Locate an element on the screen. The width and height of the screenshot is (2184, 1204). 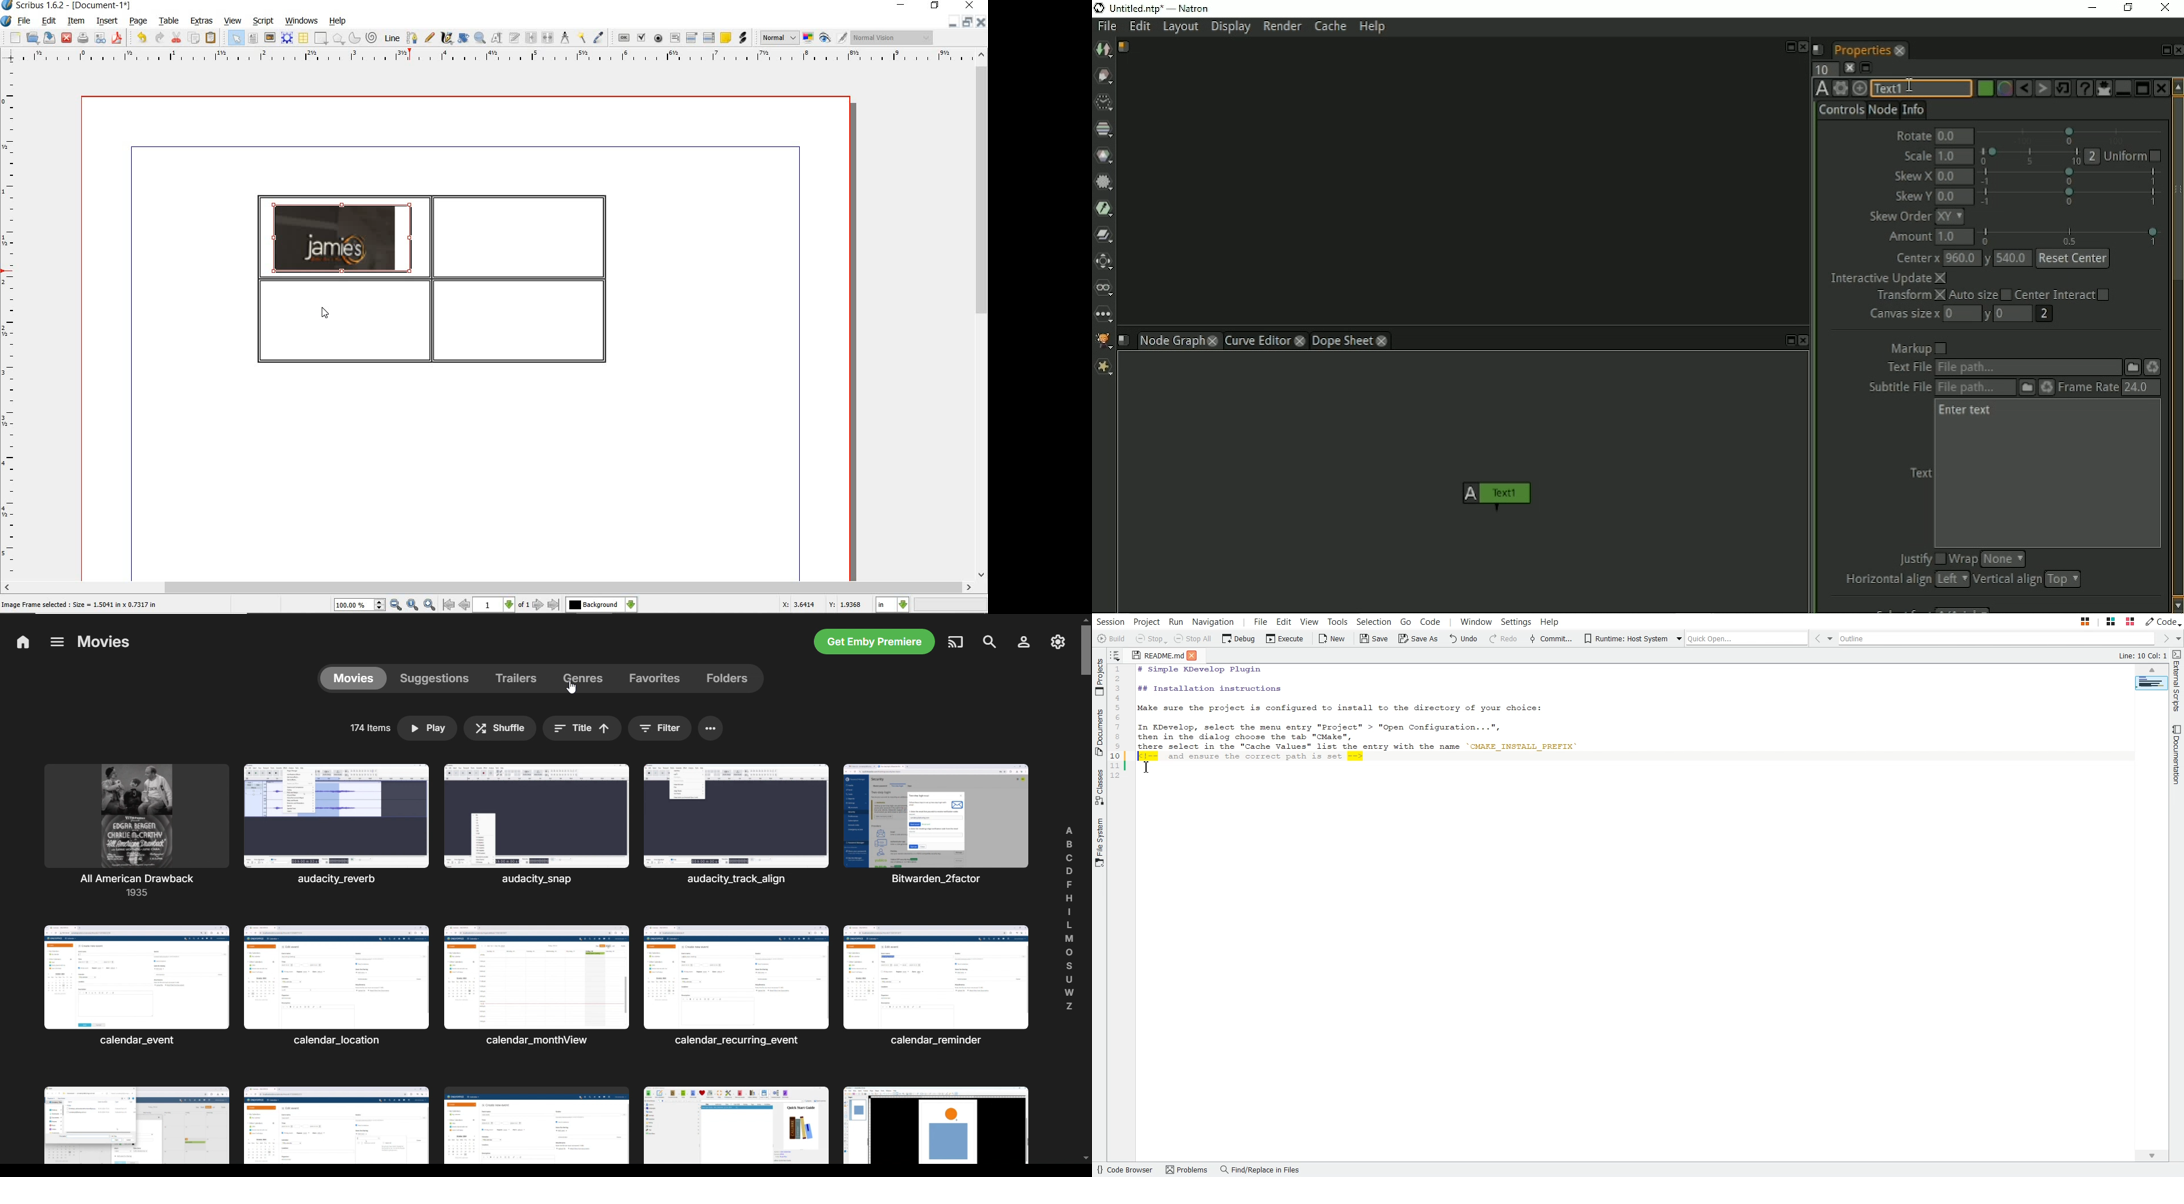
pdf text field is located at coordinates (675, 38).